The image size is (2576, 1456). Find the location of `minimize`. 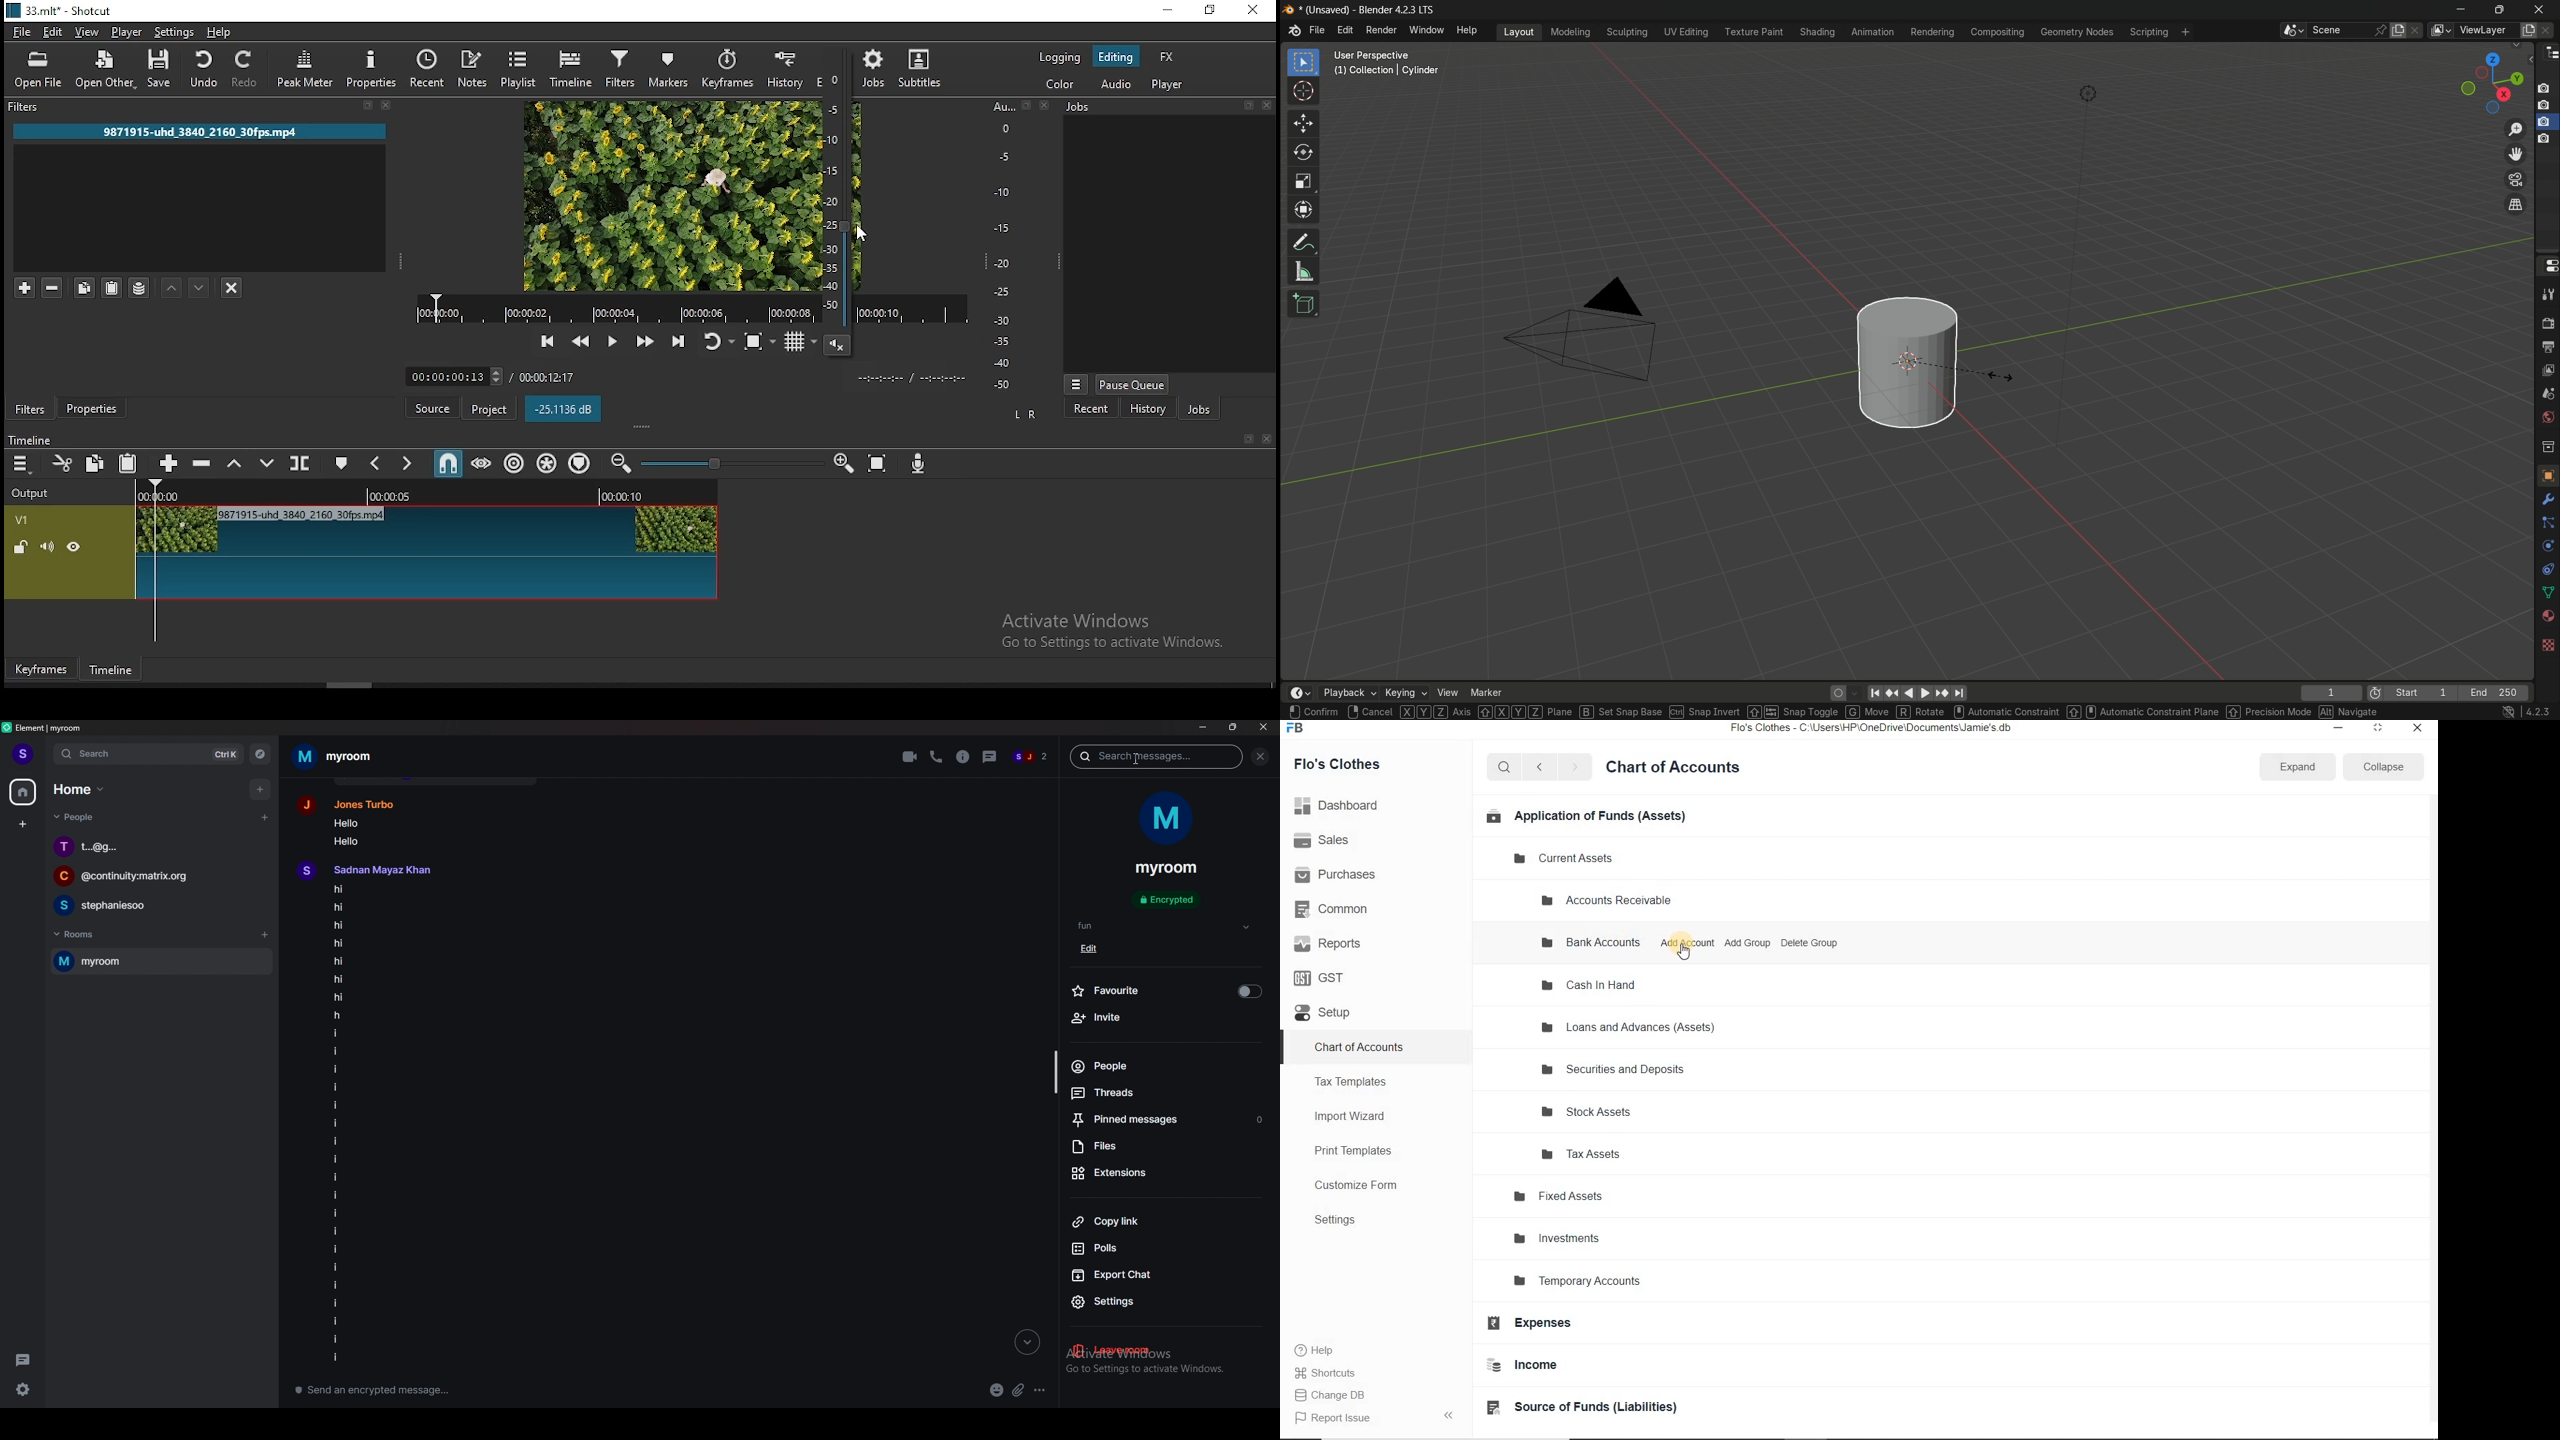

minimize is located at coordinates (1202, 727).